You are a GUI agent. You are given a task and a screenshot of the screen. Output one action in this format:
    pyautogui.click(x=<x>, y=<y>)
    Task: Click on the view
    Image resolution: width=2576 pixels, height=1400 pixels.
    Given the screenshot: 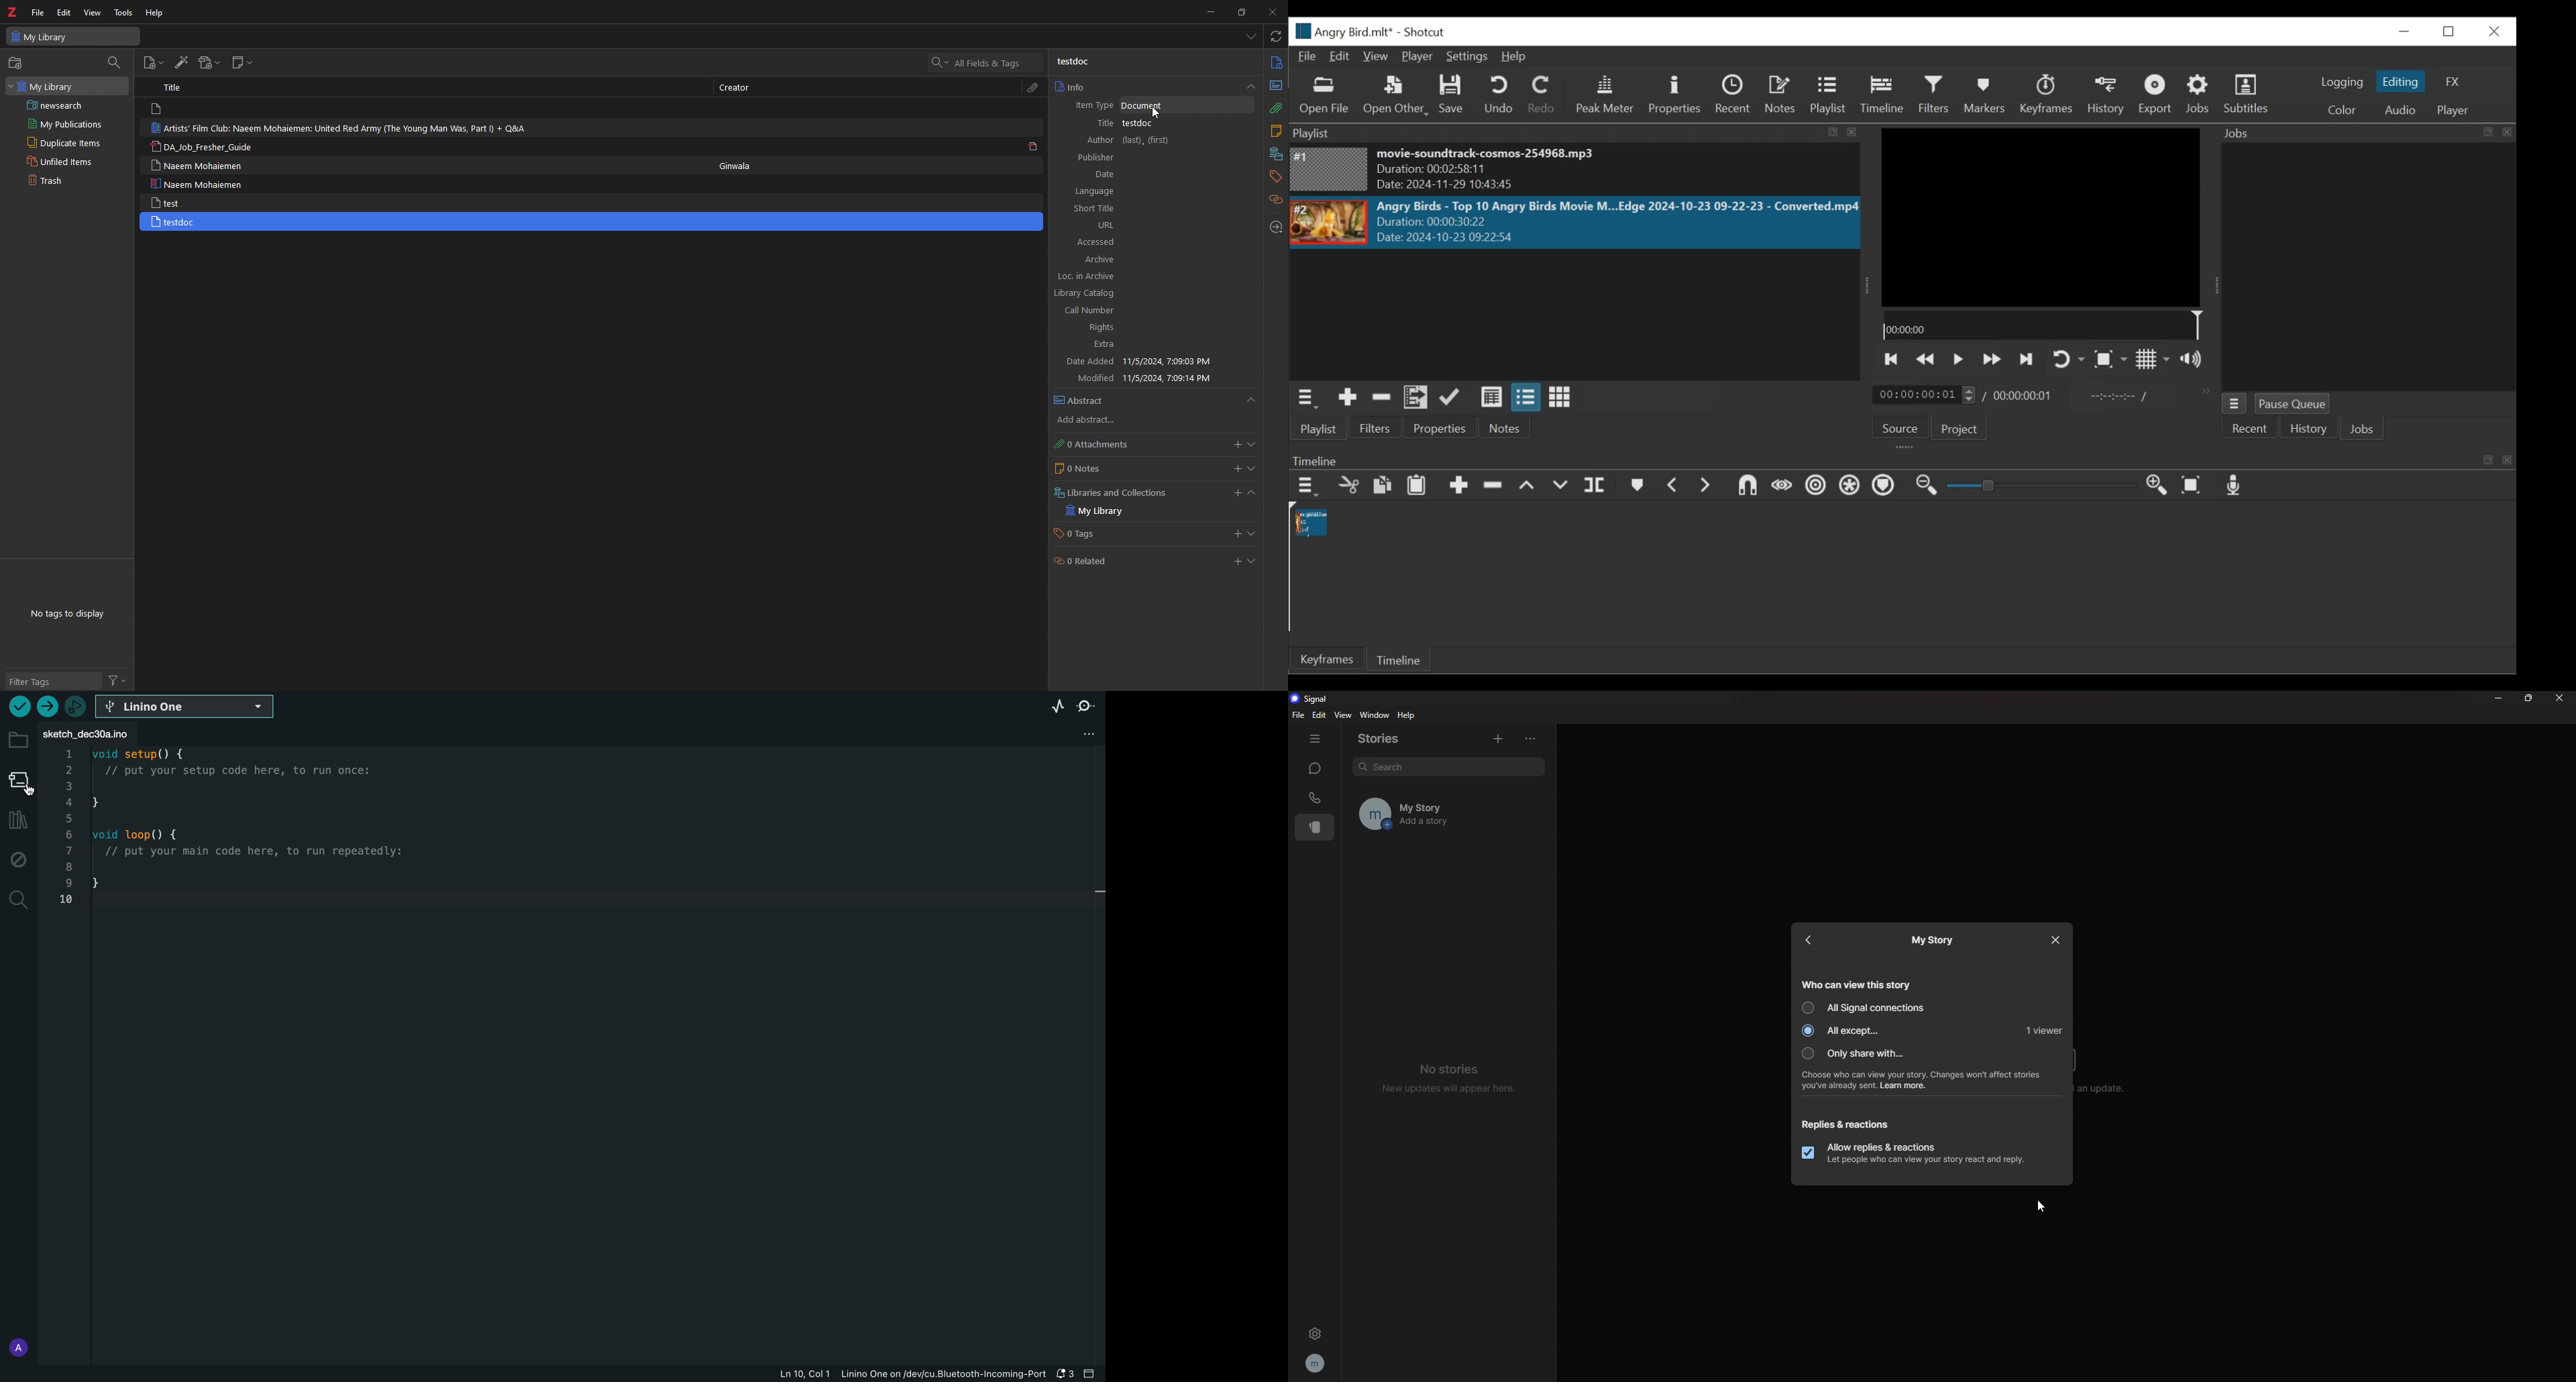 What is the action you would take?
    pyautogui.click(x=92, y=13)
    